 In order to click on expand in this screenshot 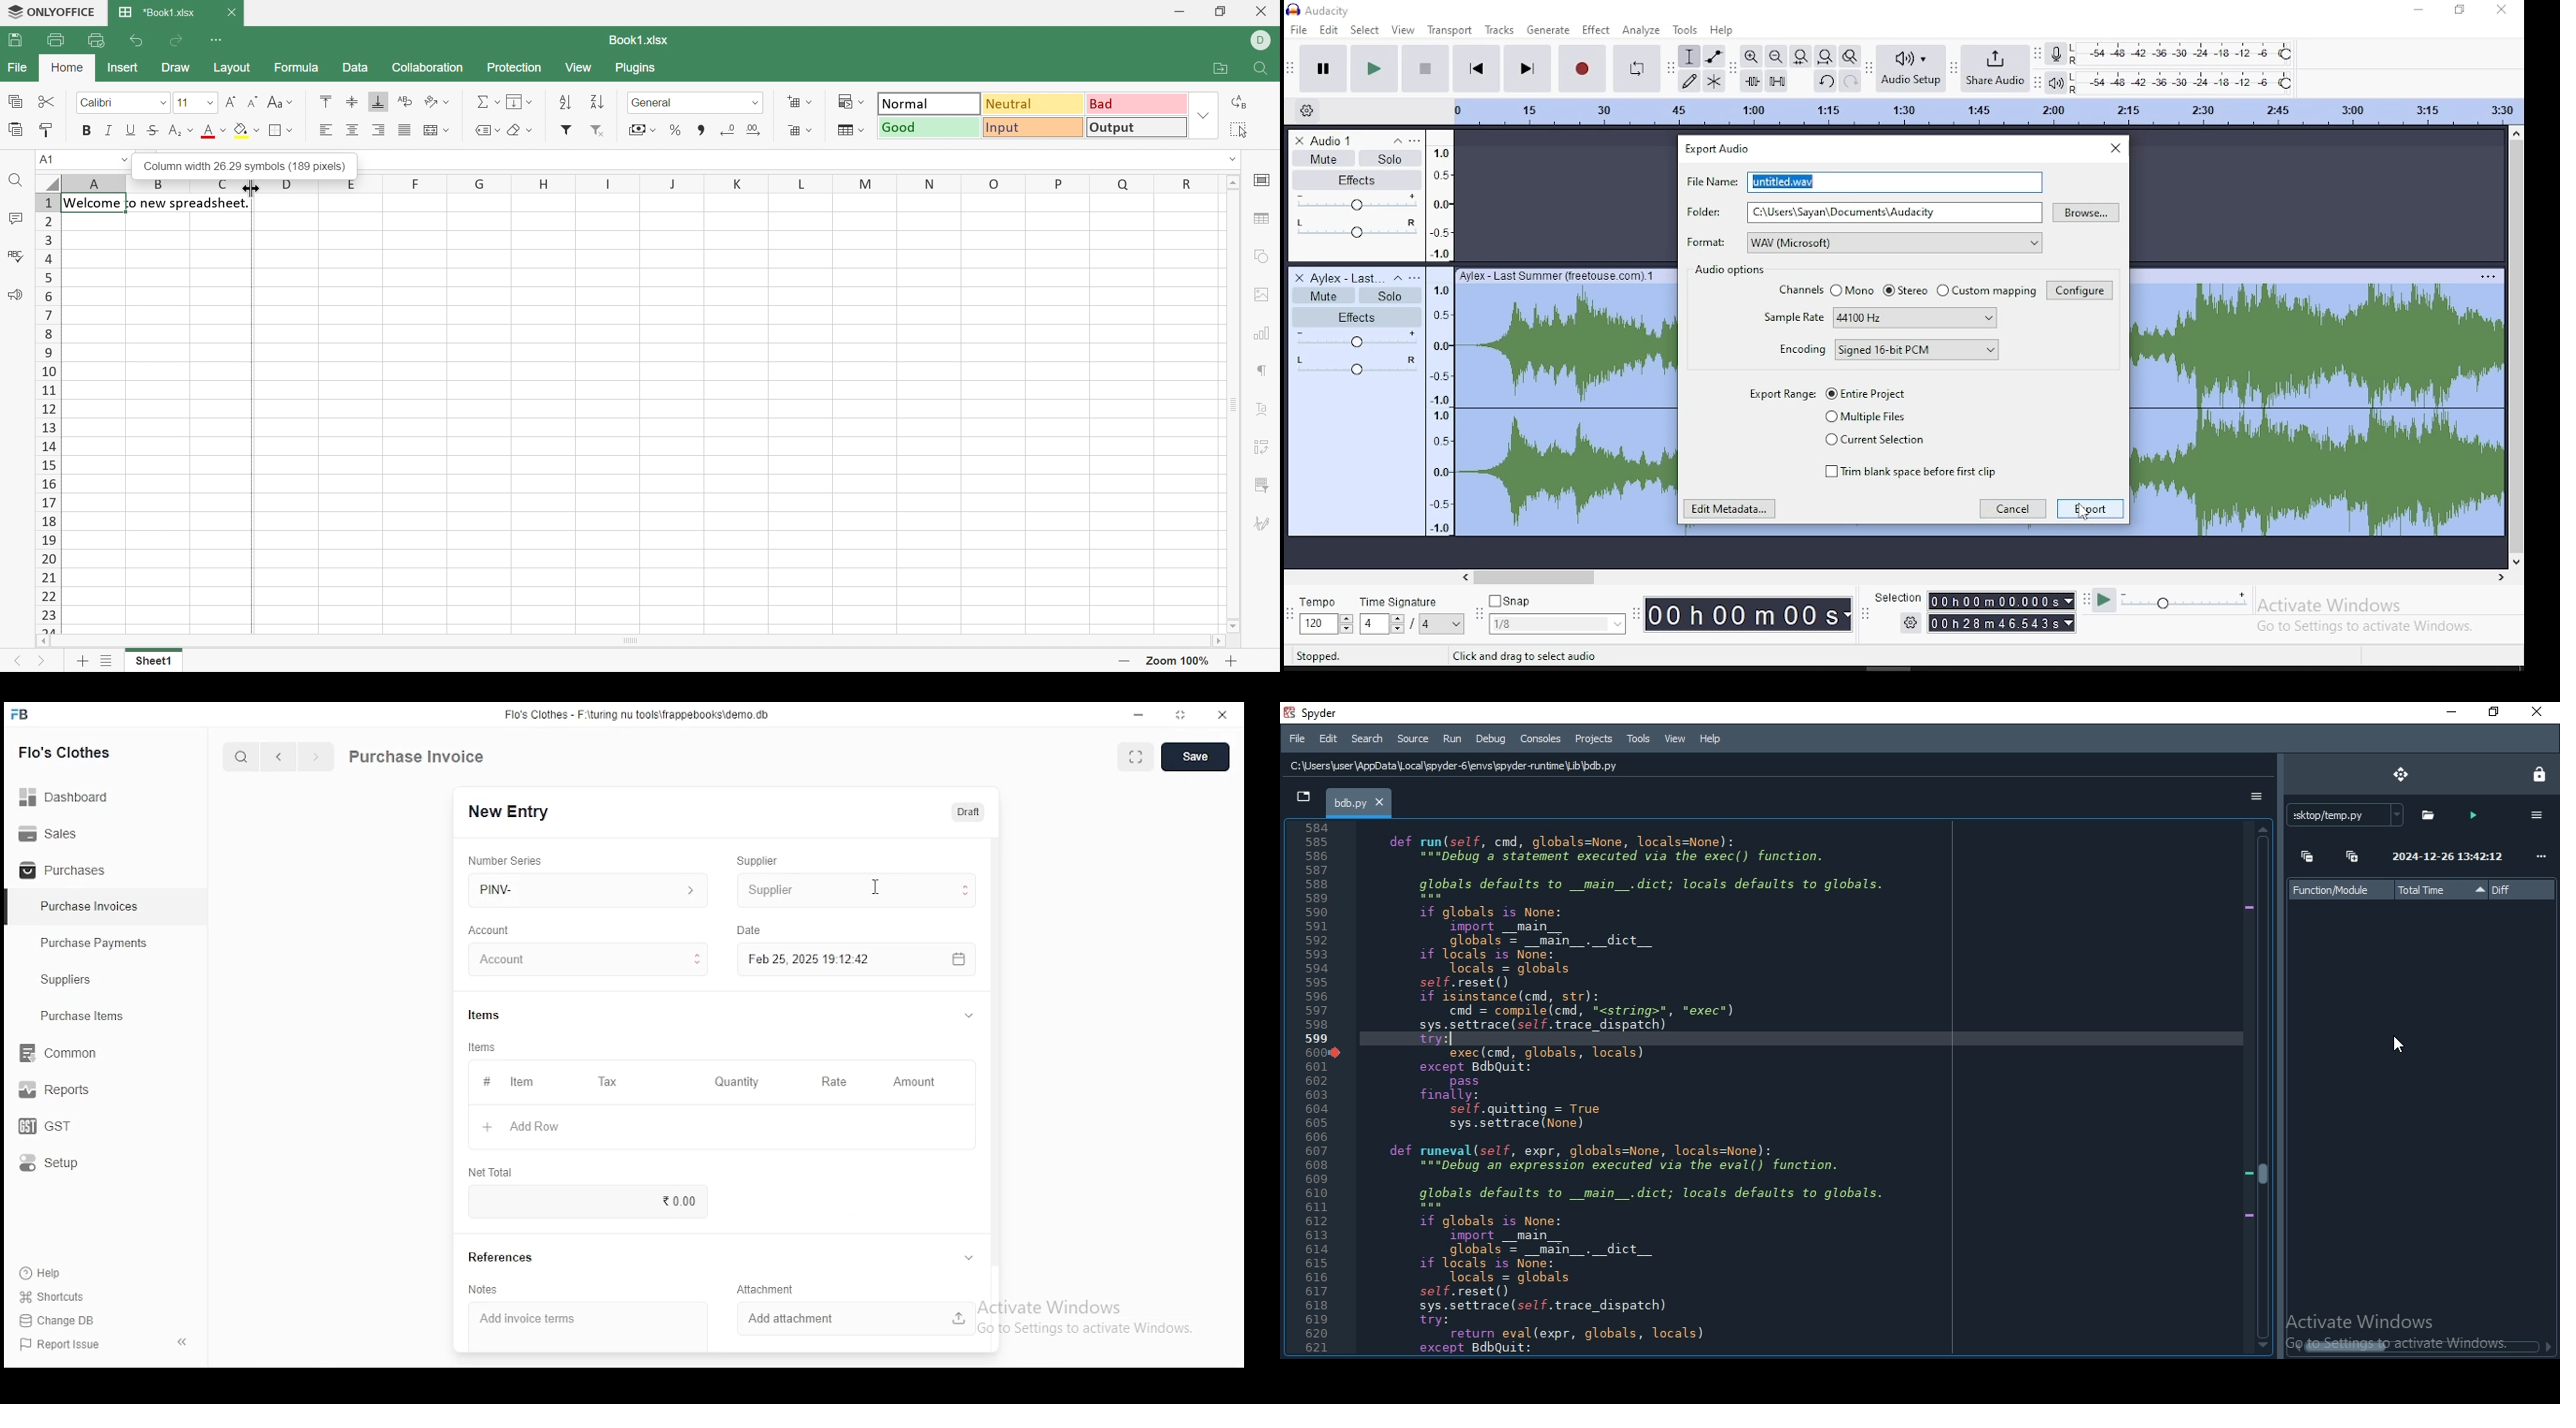, I will do `click(2353, 857)`.